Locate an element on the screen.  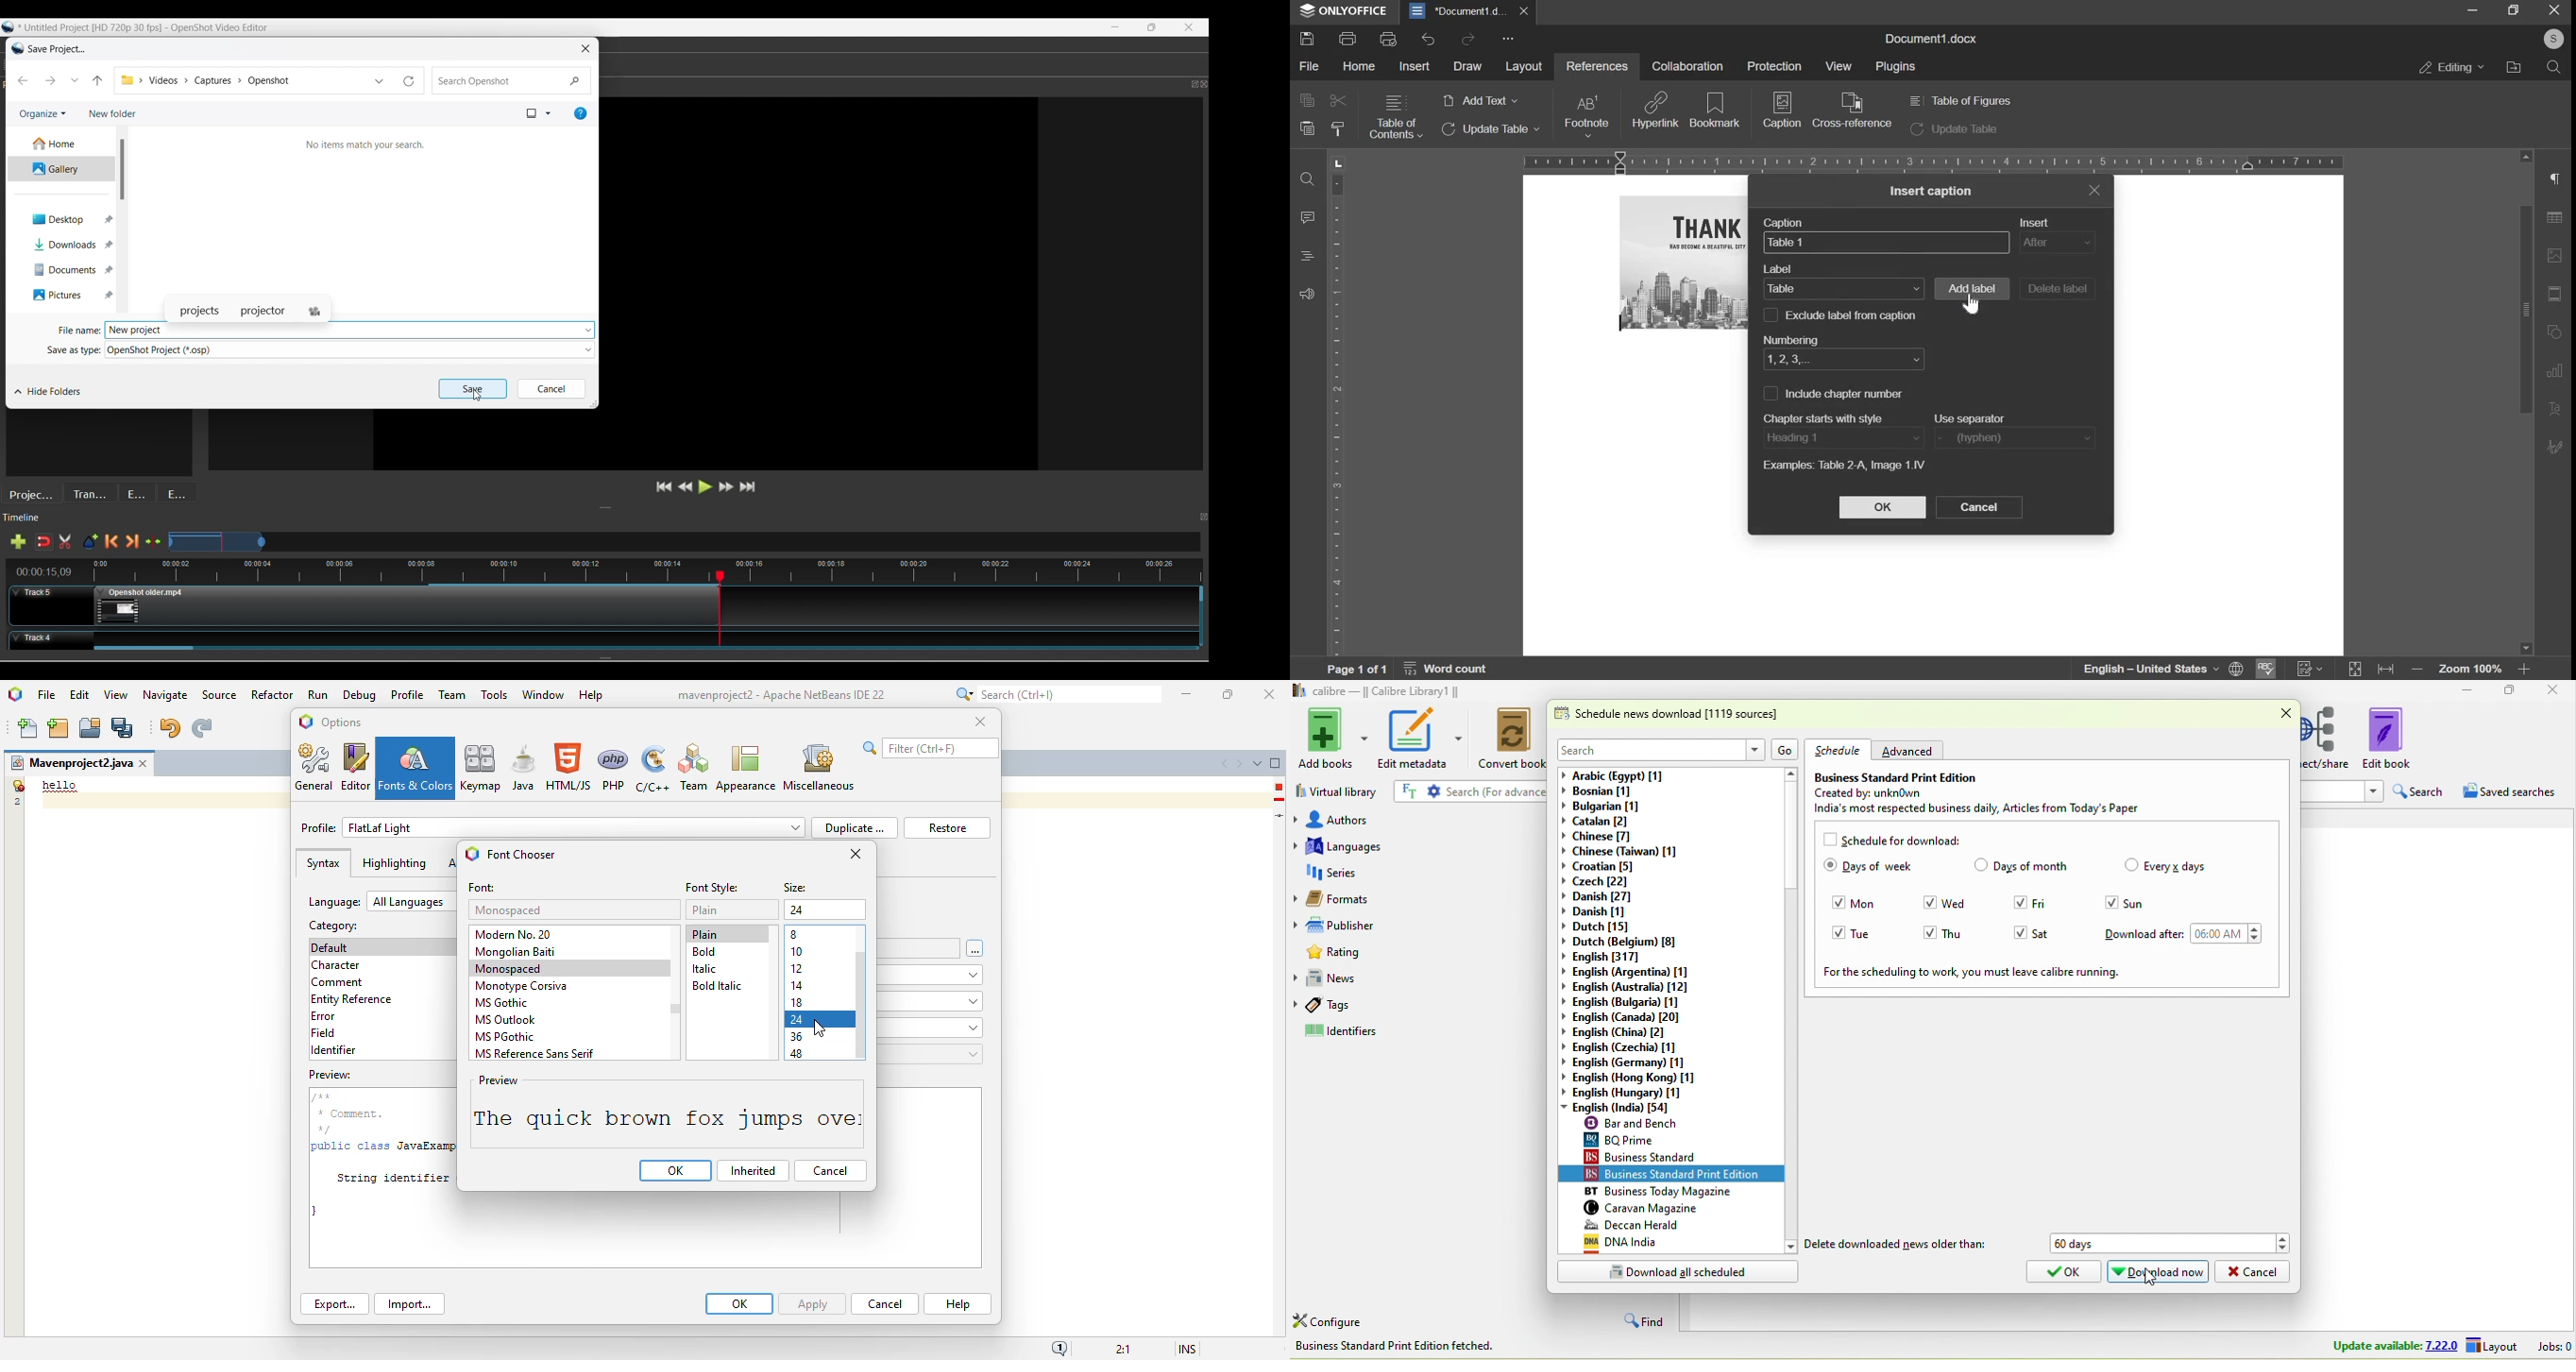
language: all languages is located at coordinates (381, 902).